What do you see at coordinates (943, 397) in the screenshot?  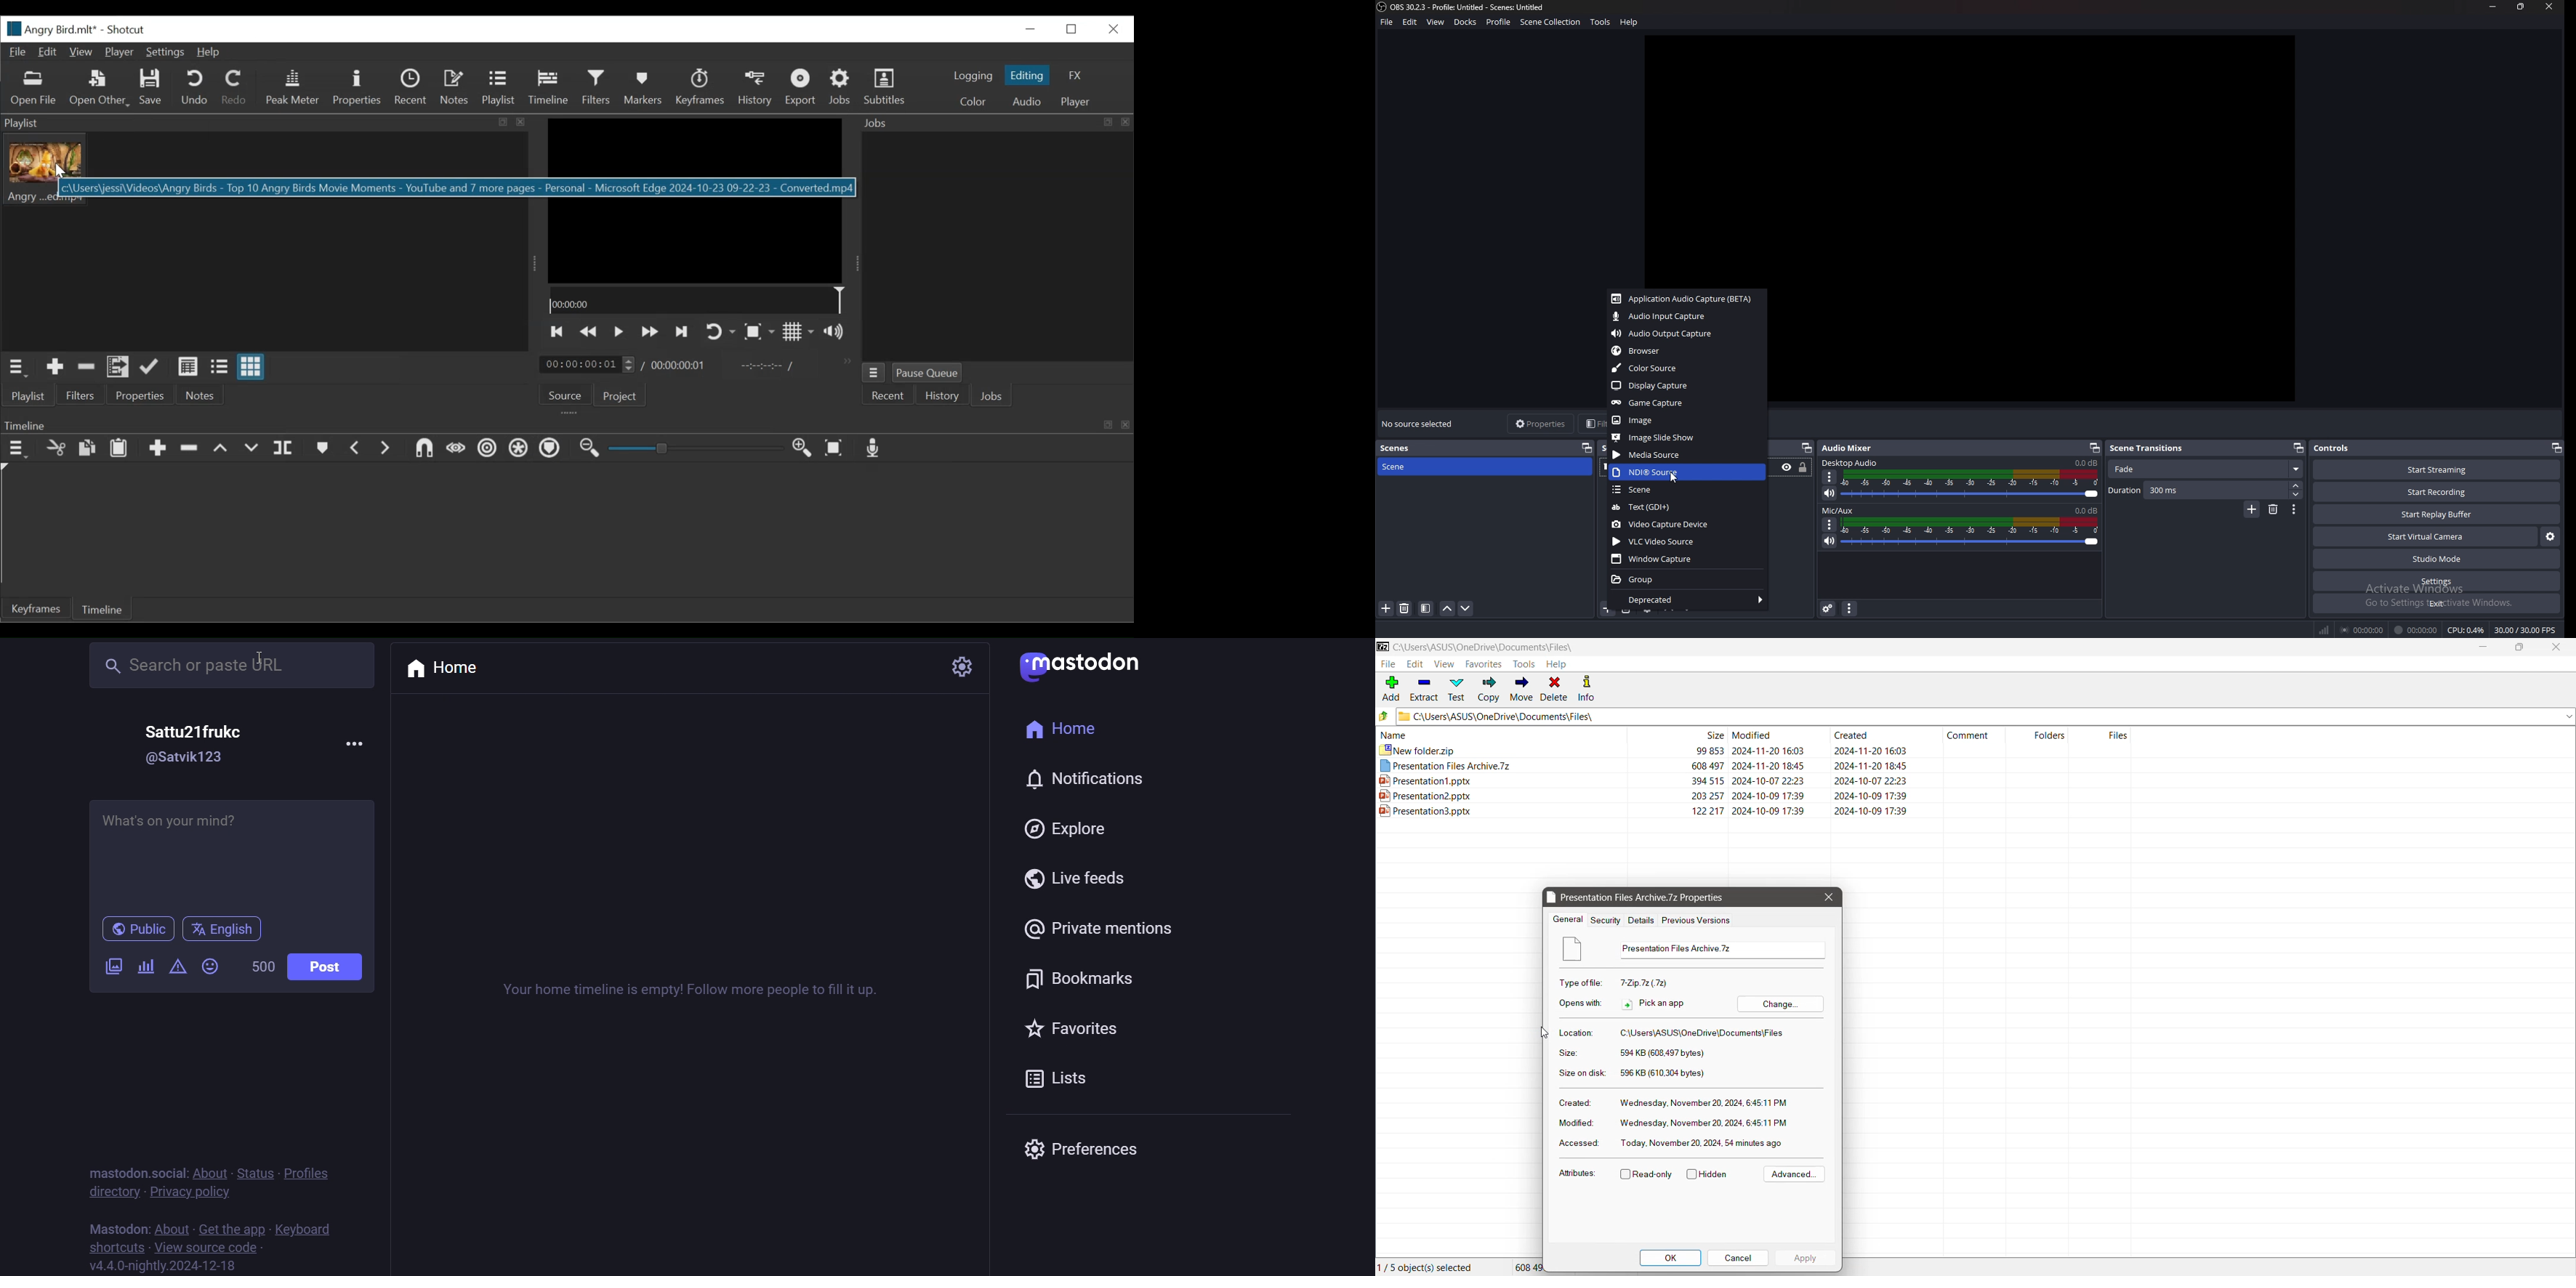 I see `History` at bounding box center [943, 397].